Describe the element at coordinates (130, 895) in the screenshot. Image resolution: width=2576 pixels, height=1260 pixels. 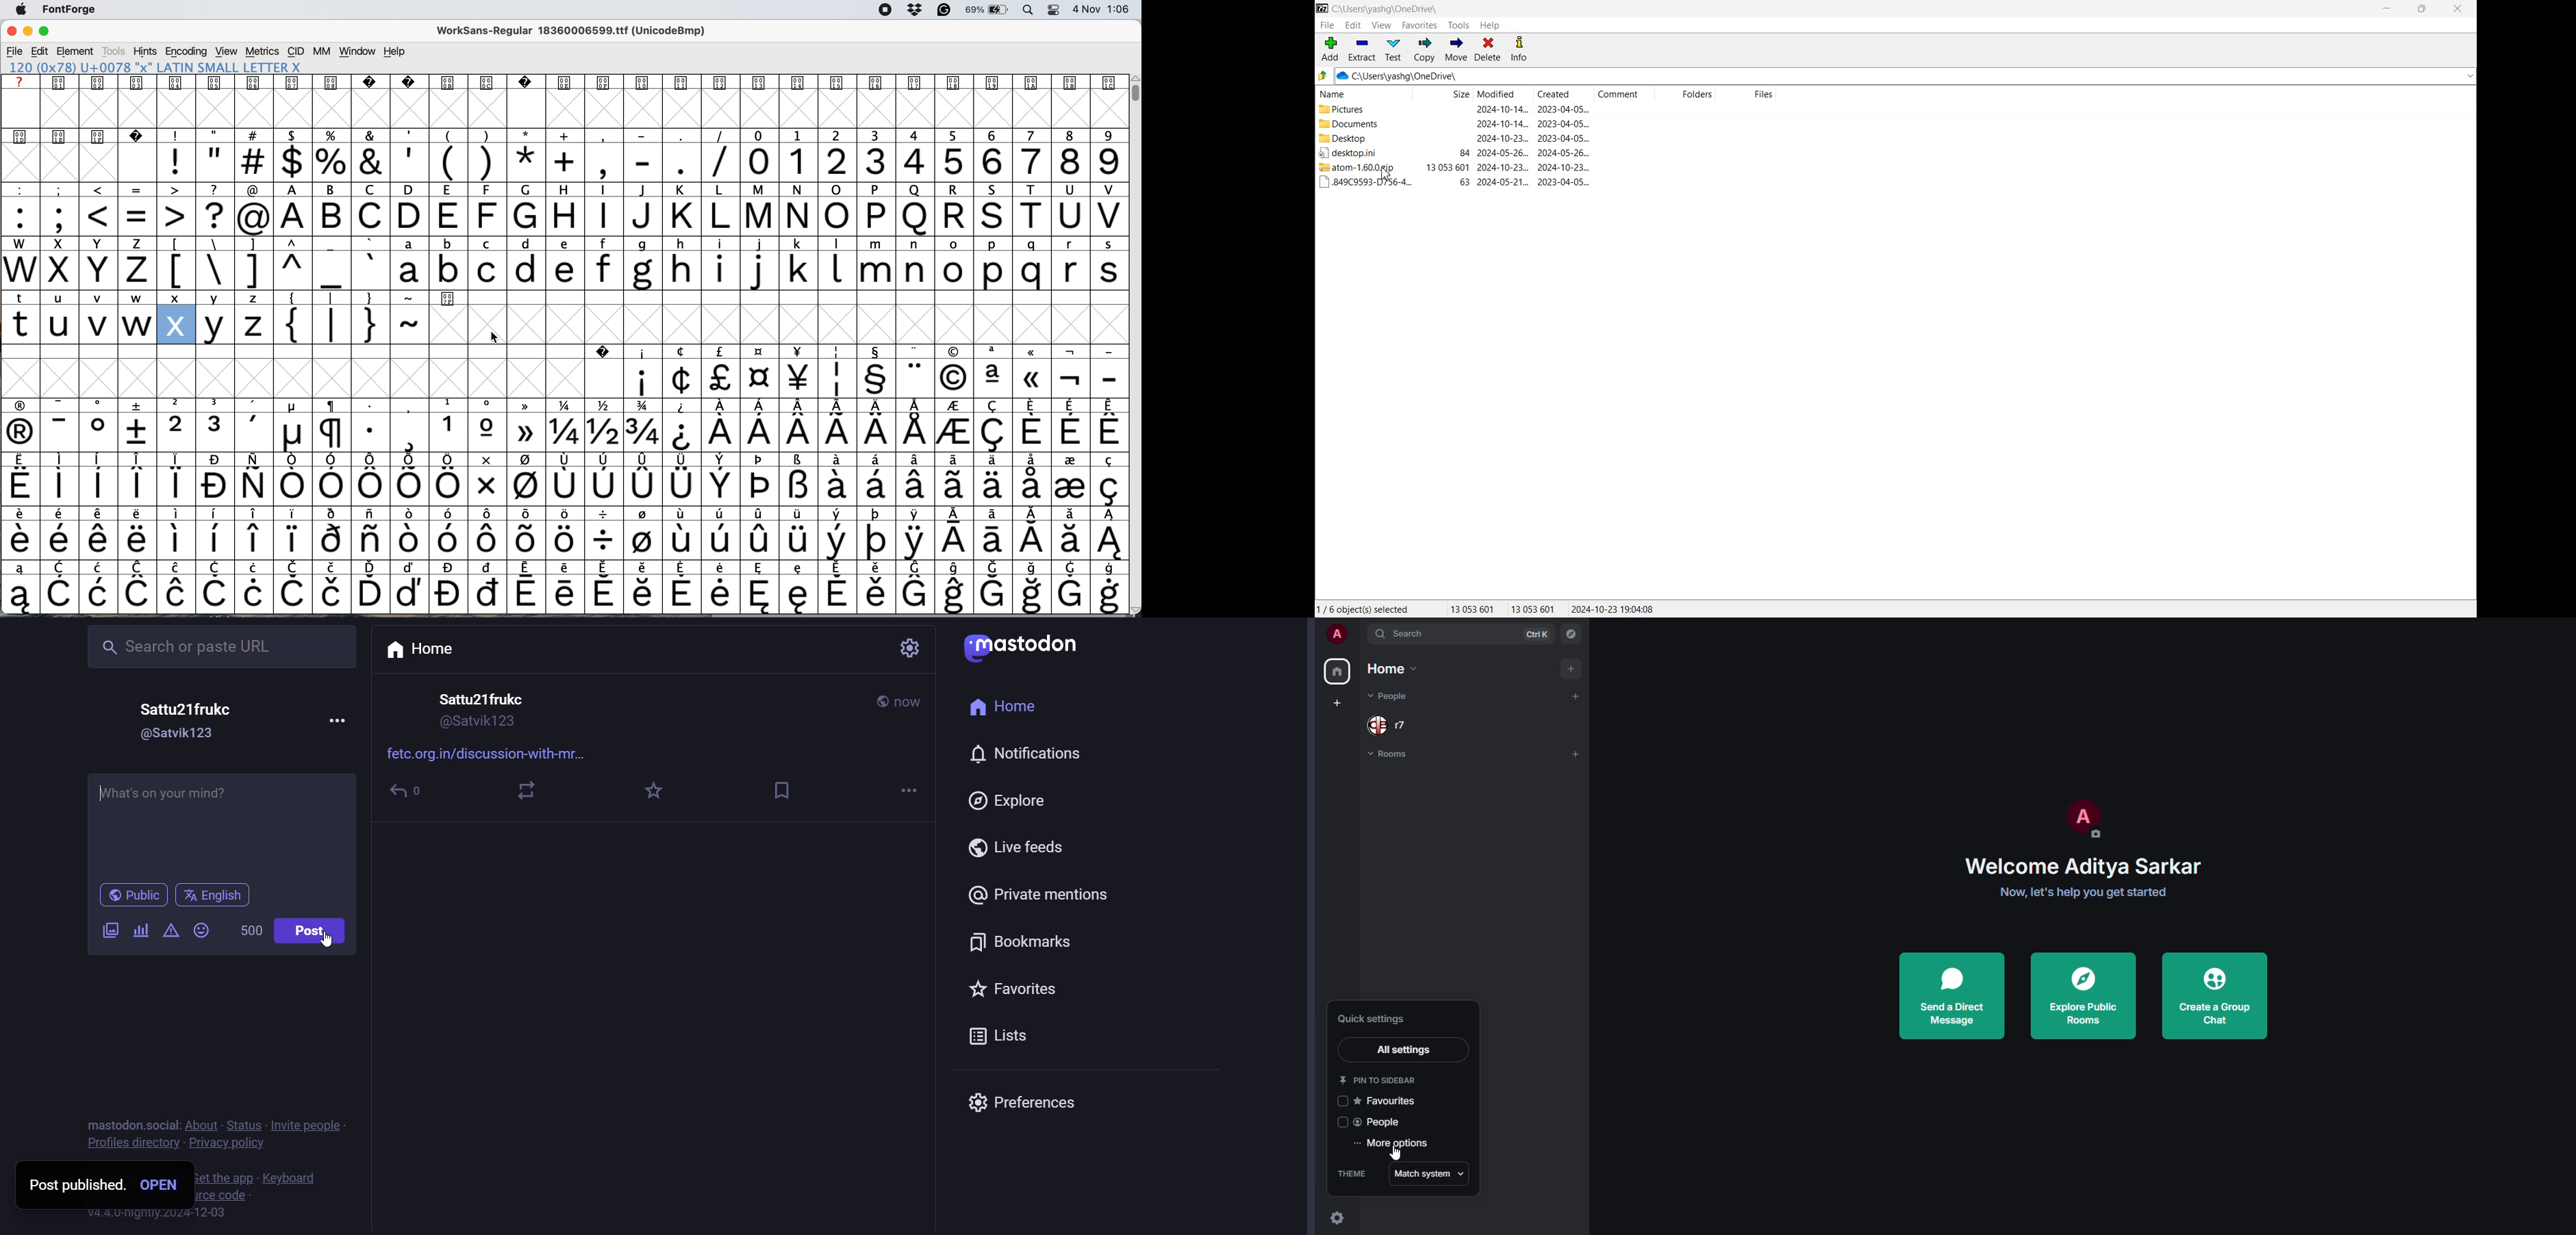
I see `public` at that location.